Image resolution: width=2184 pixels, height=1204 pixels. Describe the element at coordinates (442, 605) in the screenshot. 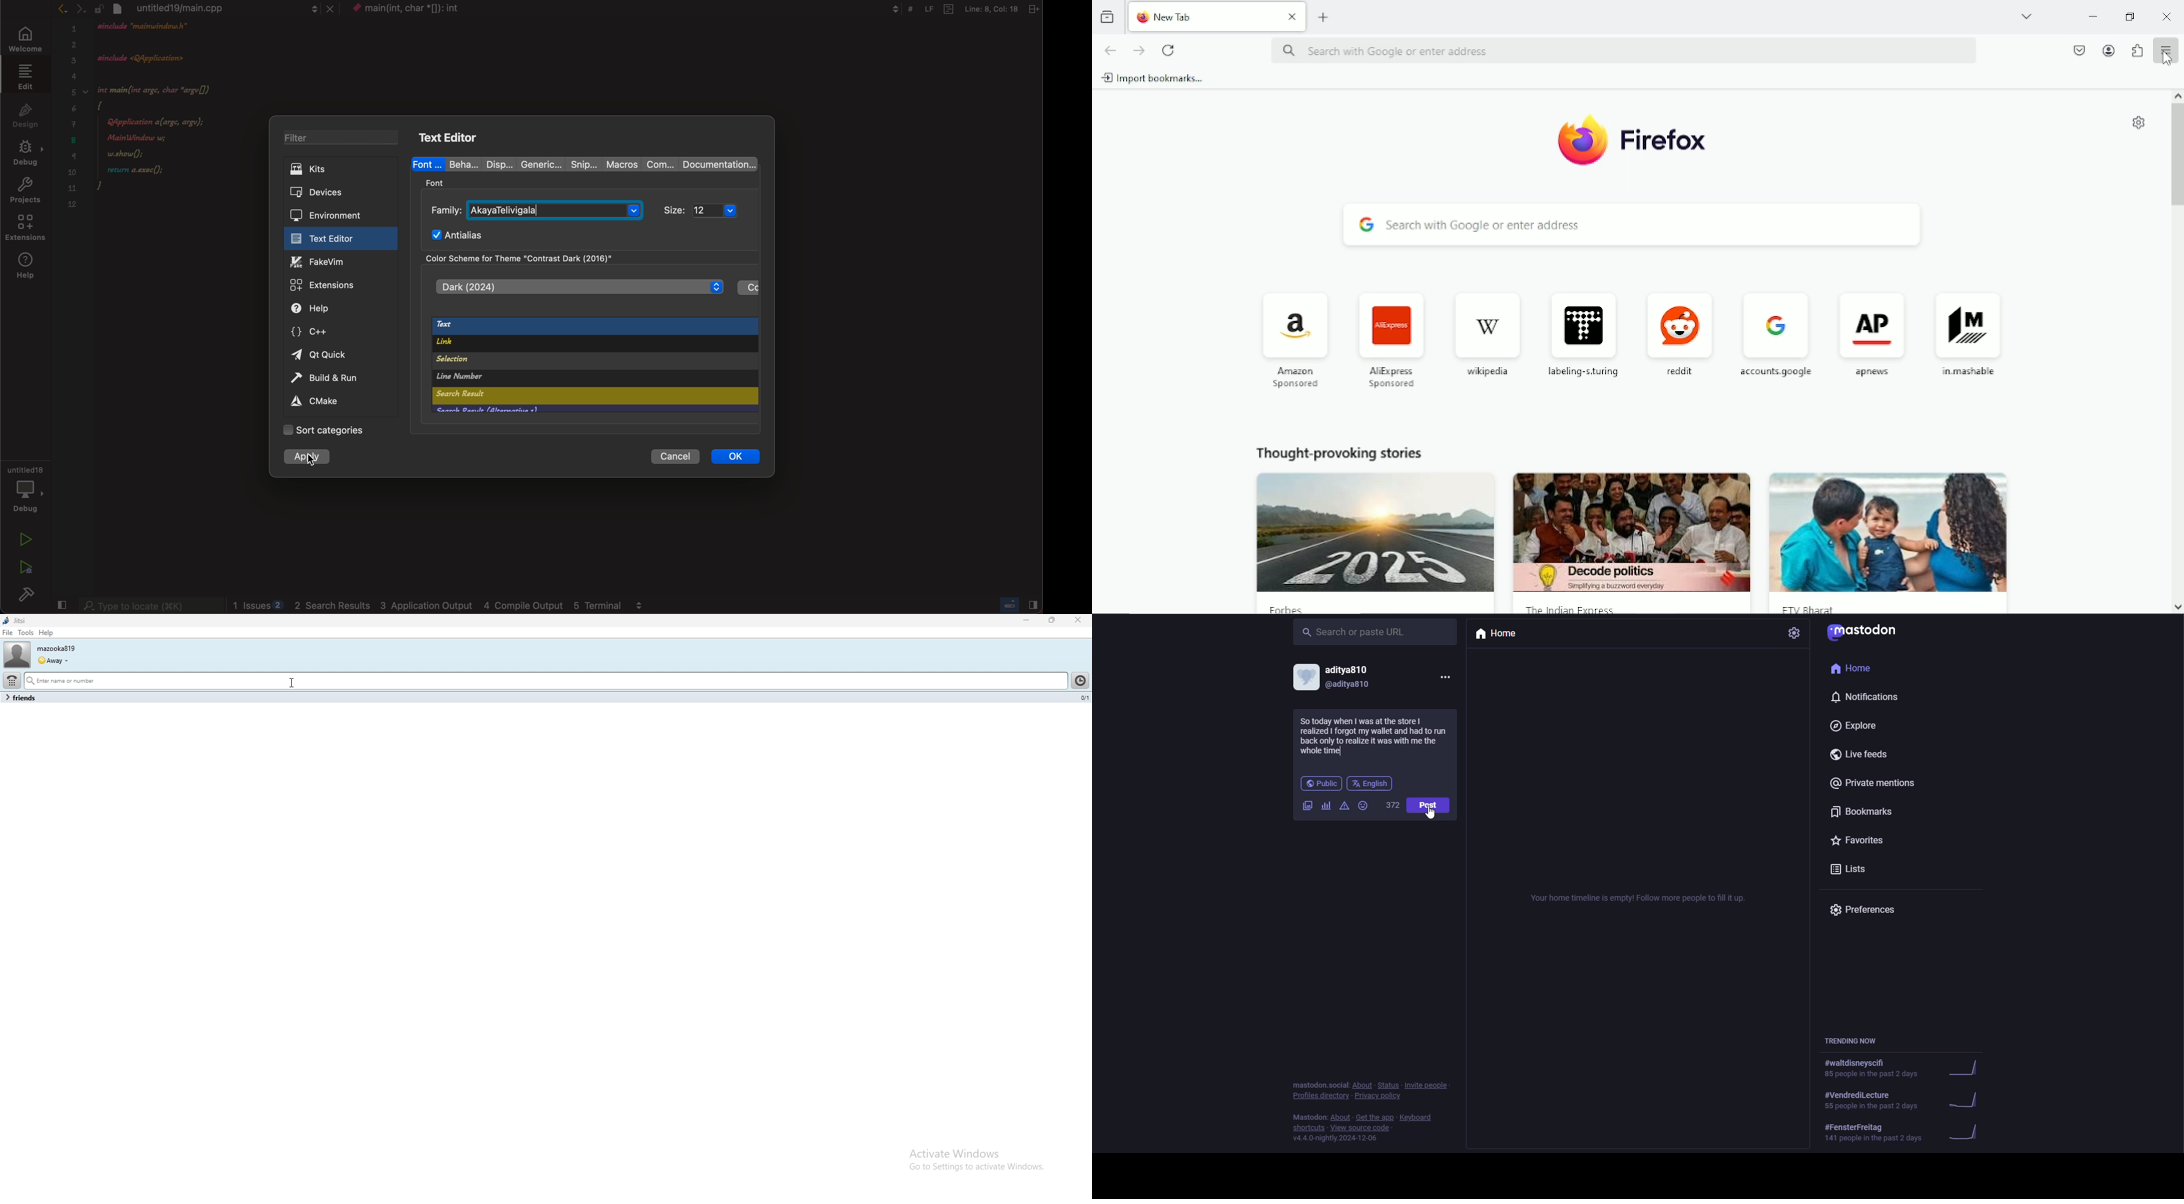

I see `logs` at that location.